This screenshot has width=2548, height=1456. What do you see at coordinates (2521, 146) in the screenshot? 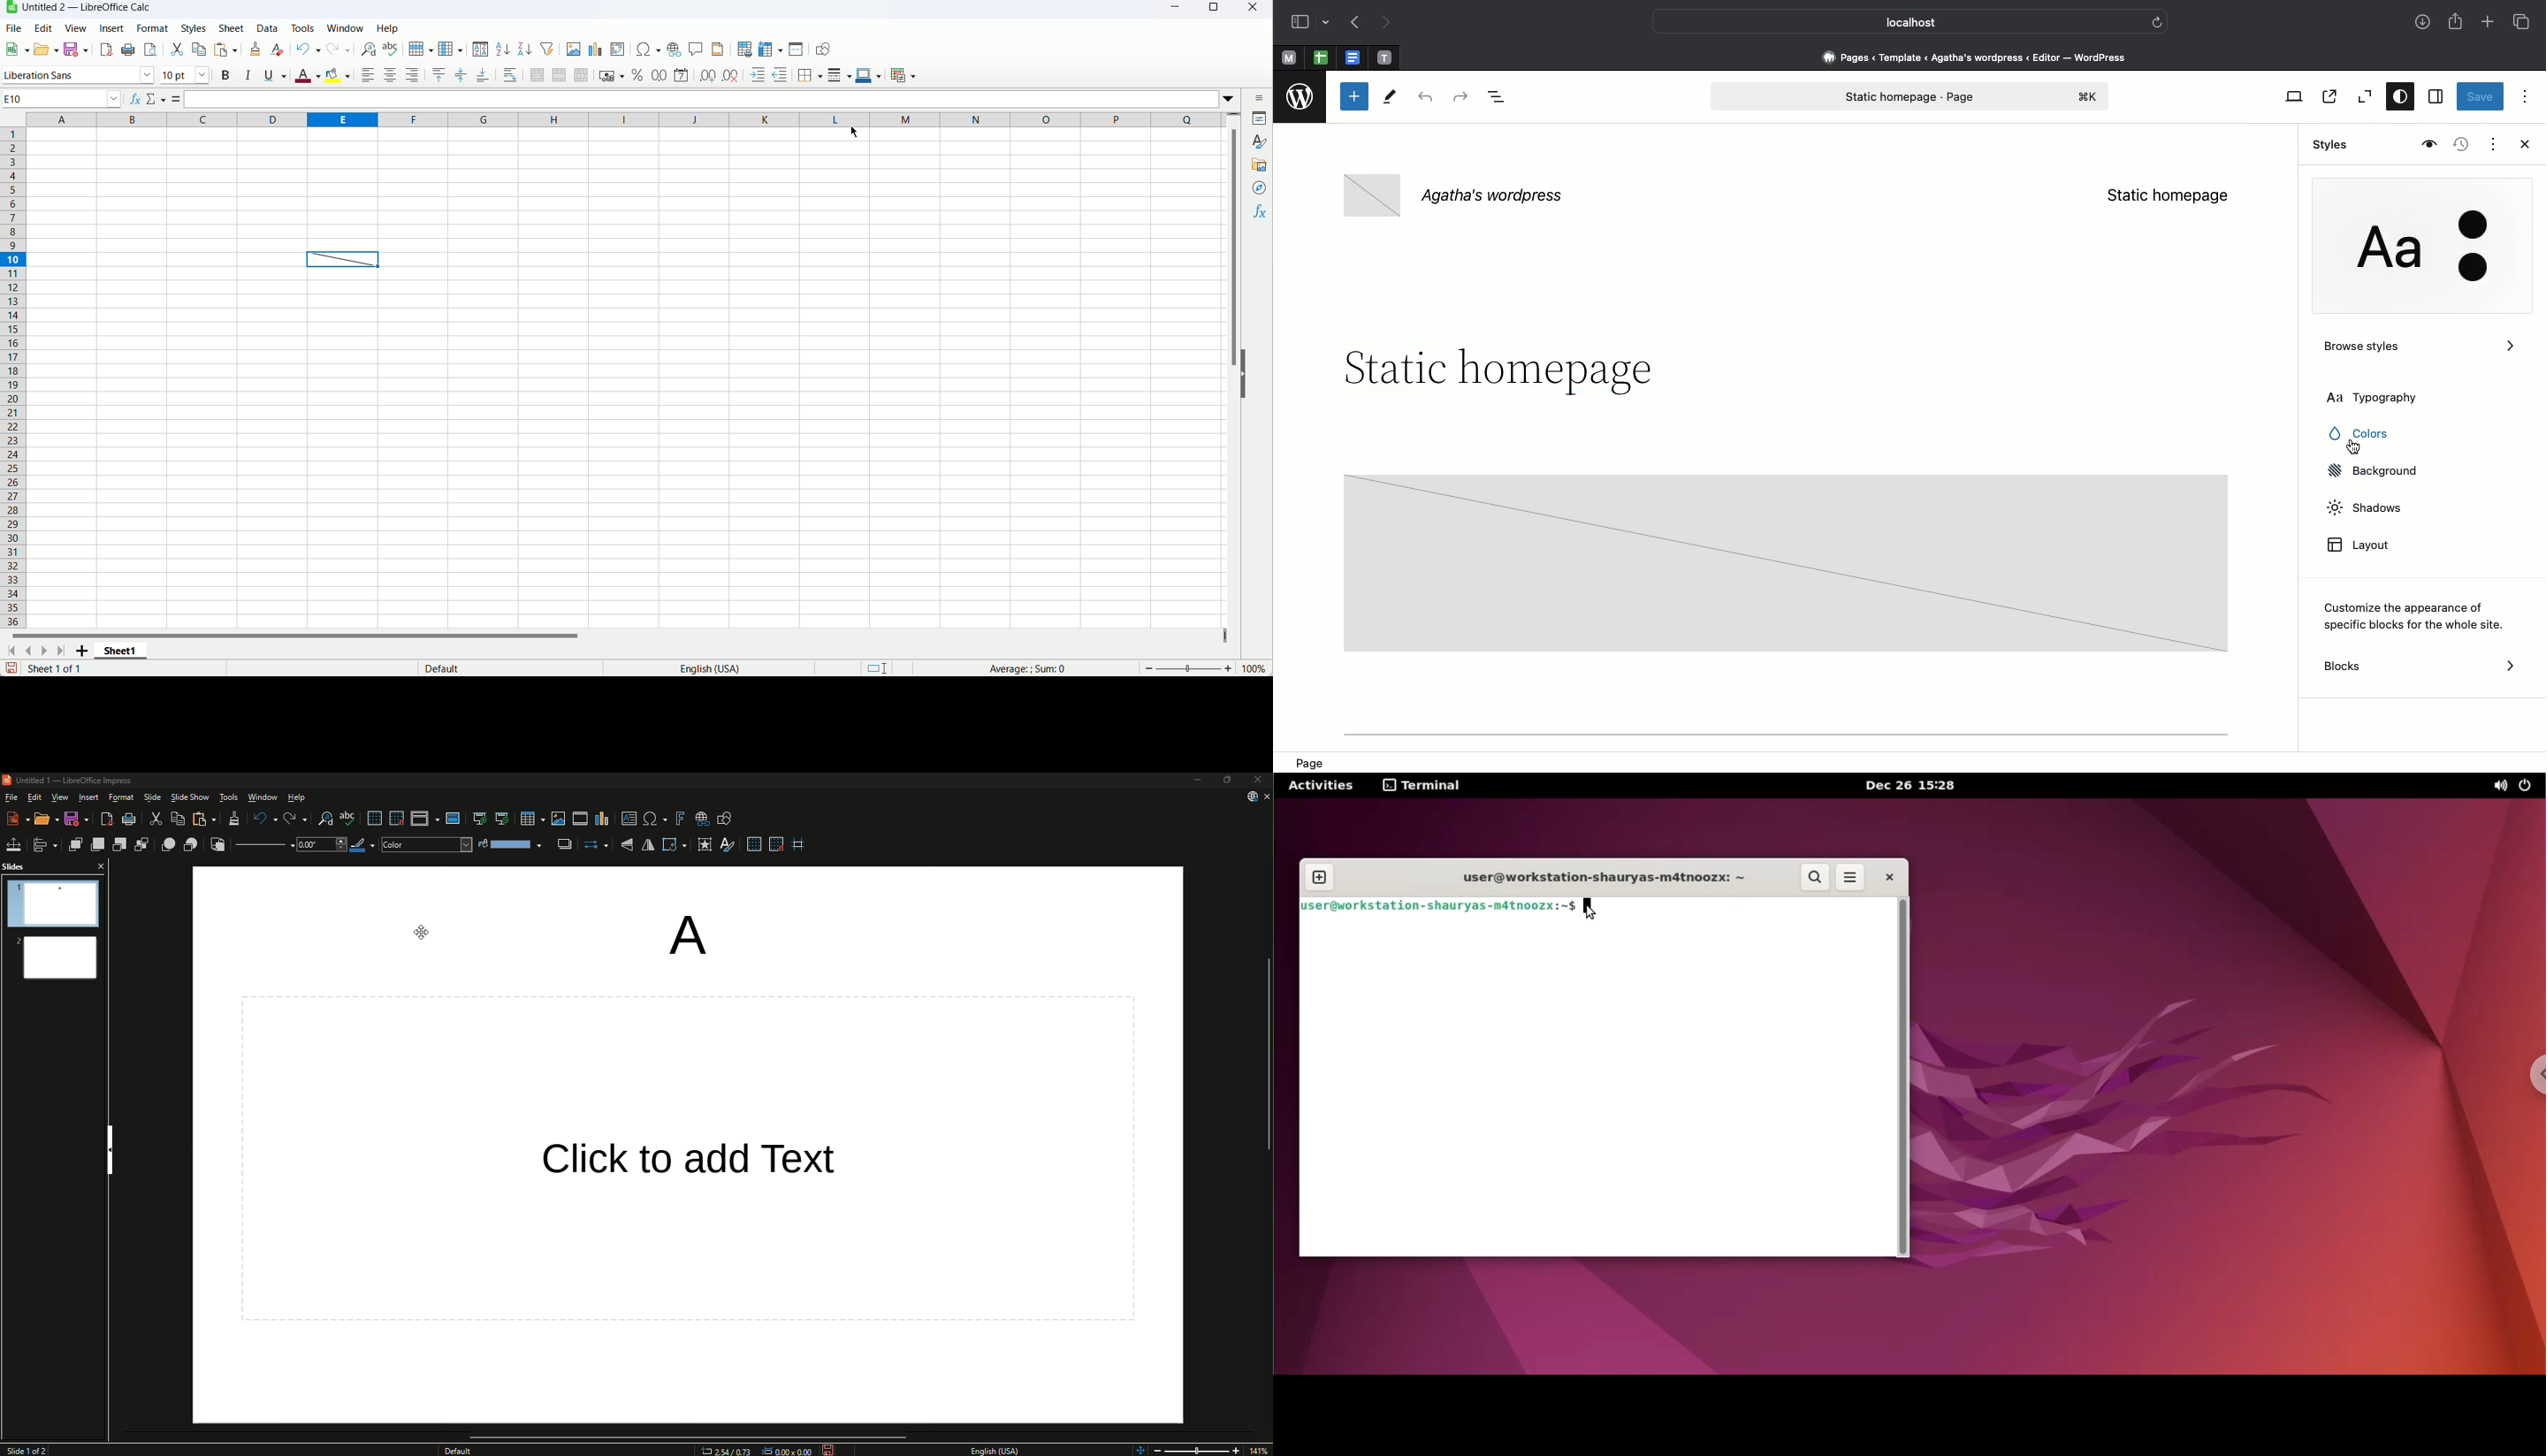
I see `Close` at bounding box center [2521, 146].